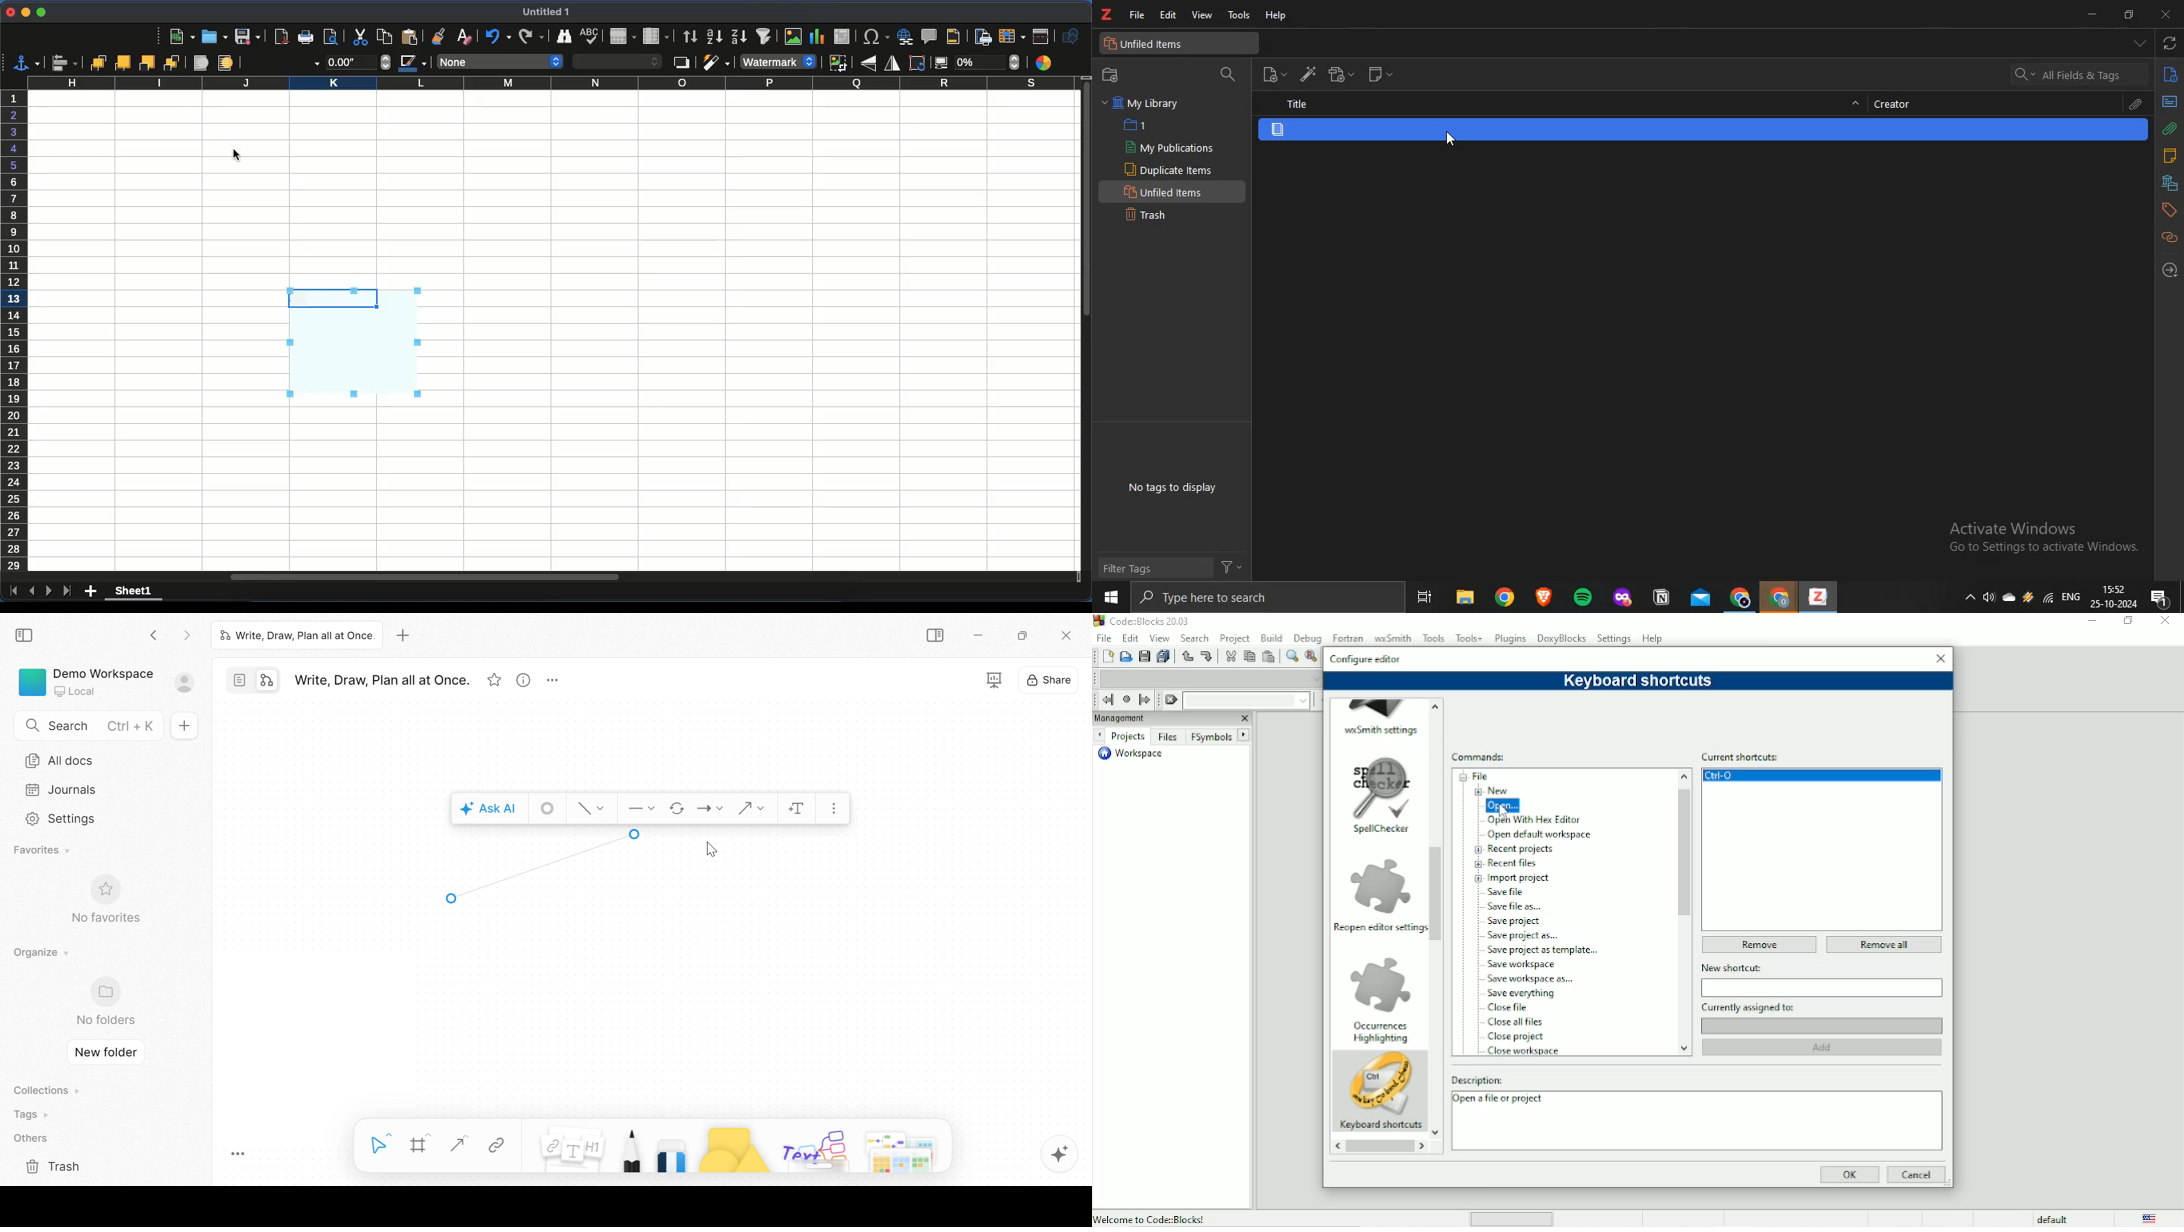  What do you see at coordinates (2078, 74) in the screenshot?
I see `search bar` at bounding box center [2078, 74].